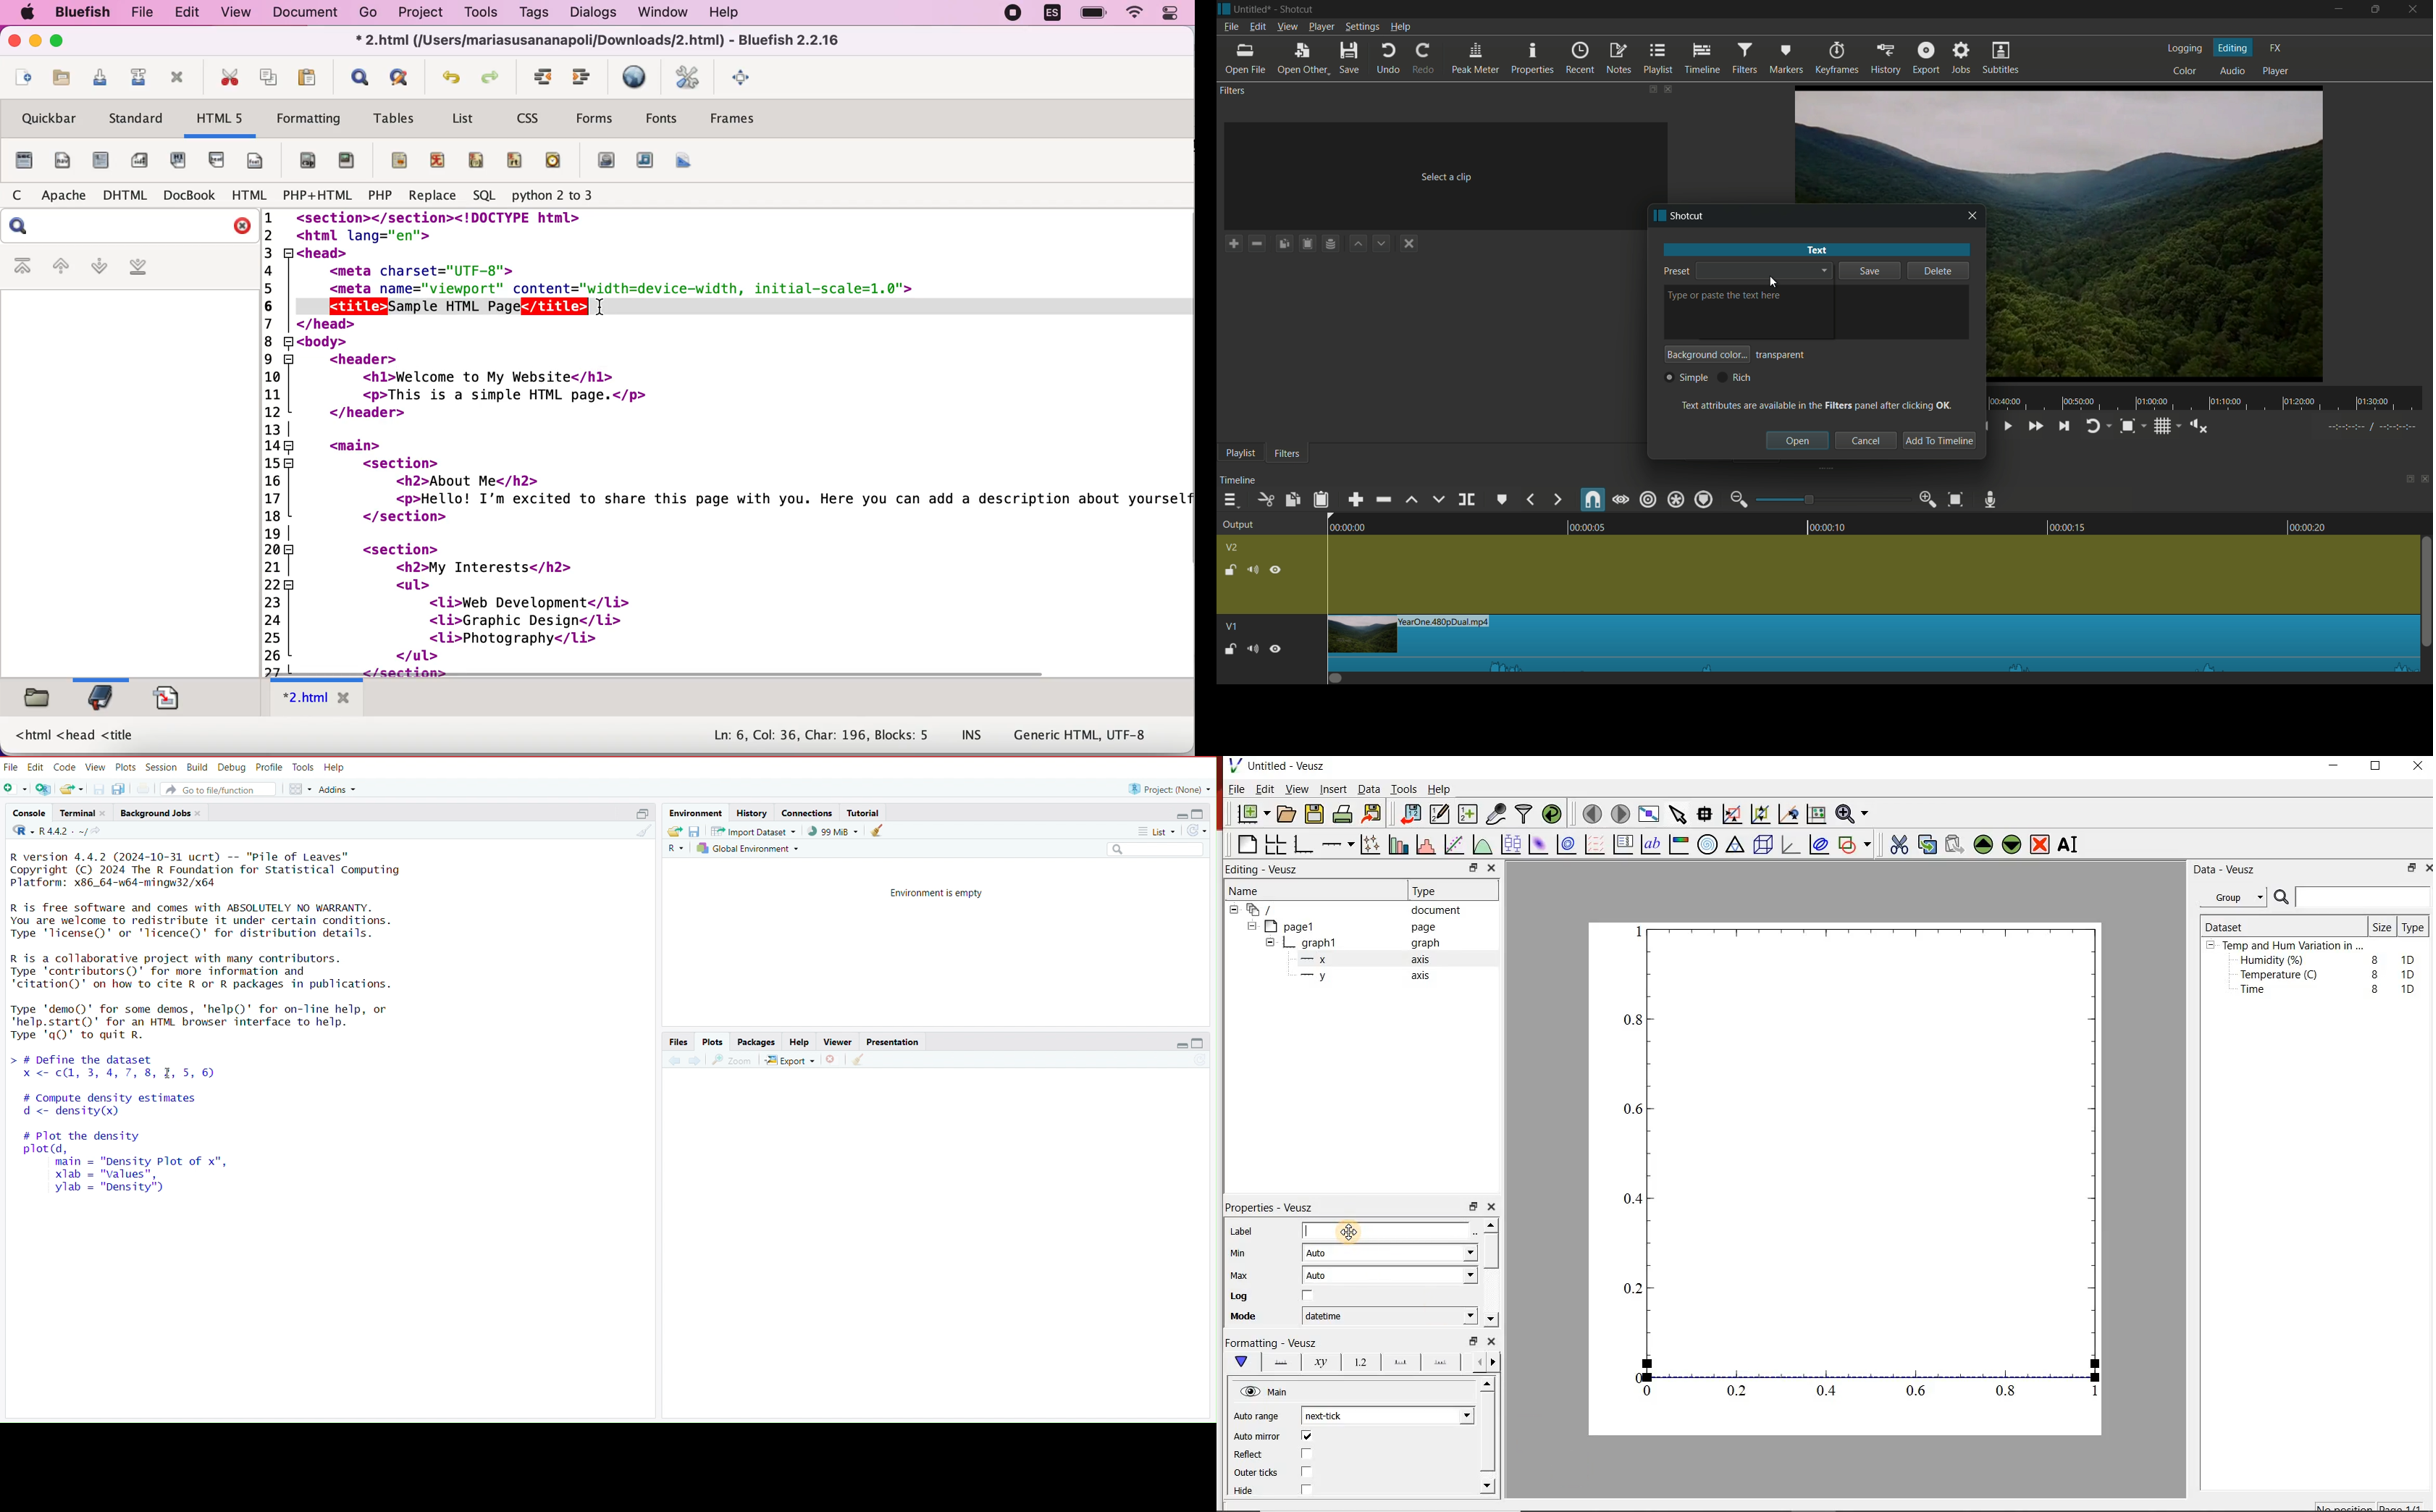  Describe the element at coordinates (1552, 815) in the screenshot. I see `reload linked datasets` at that location.